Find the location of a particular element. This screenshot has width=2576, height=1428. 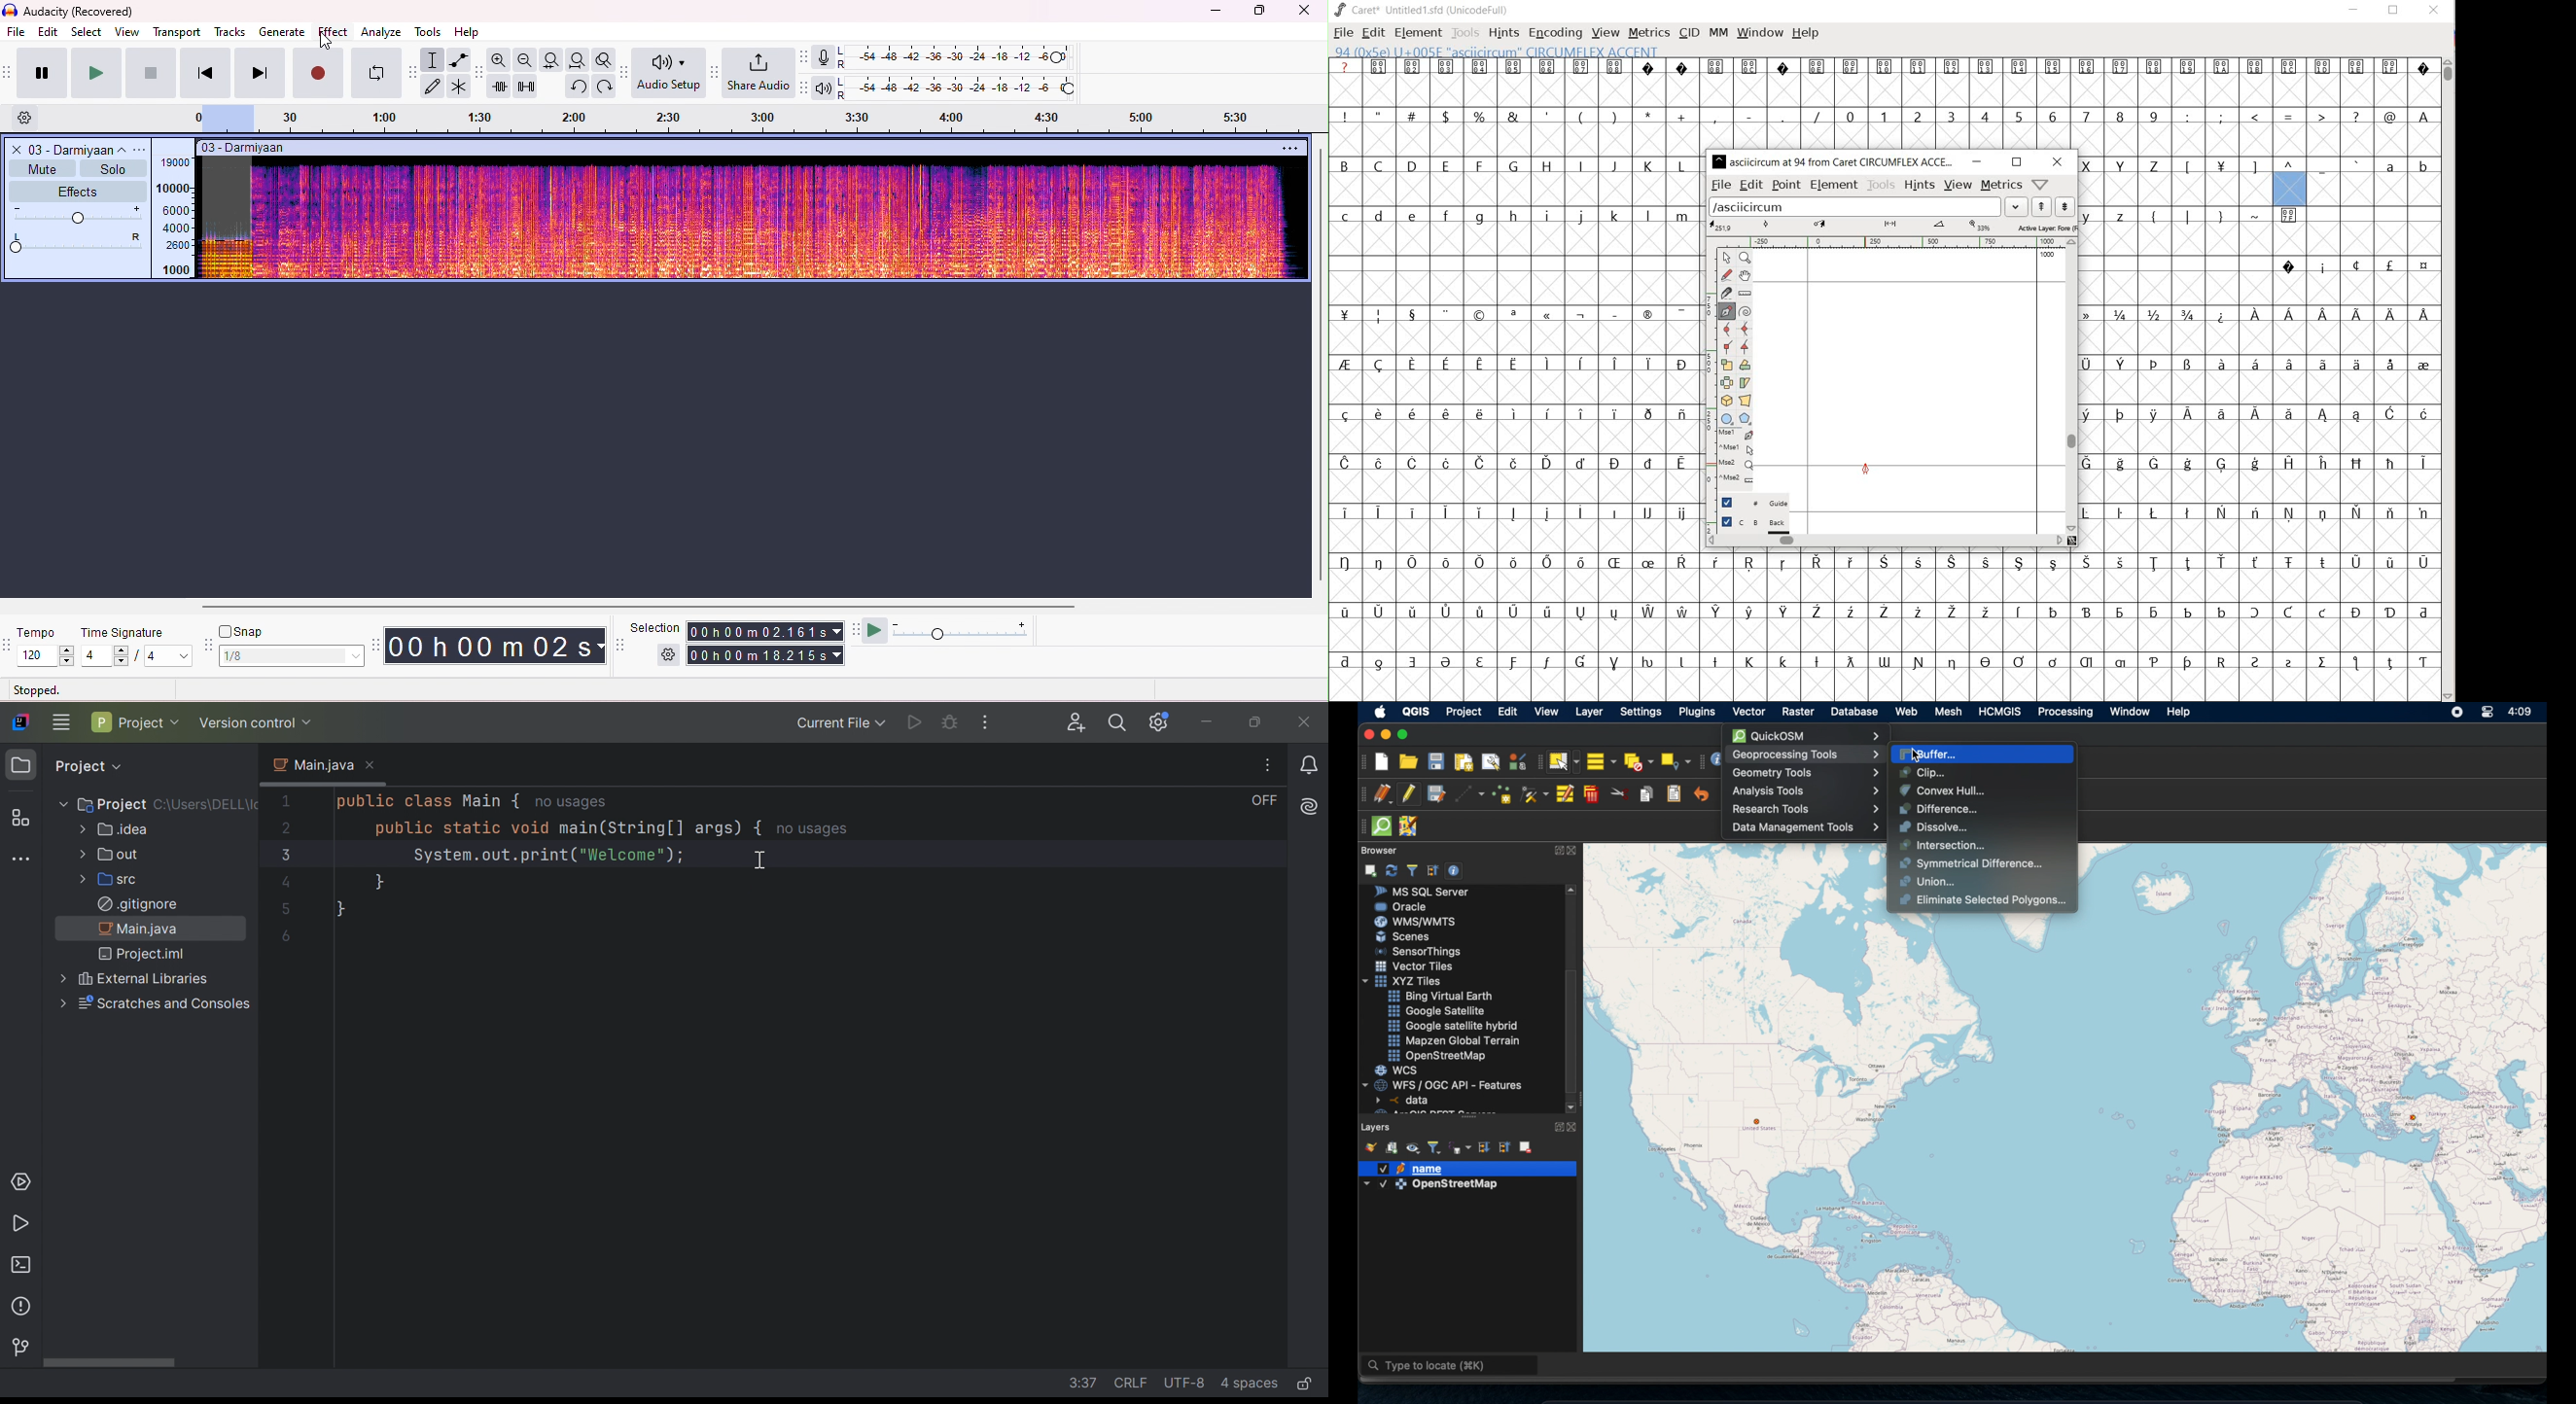

multi is located at coordinates (460, 87).